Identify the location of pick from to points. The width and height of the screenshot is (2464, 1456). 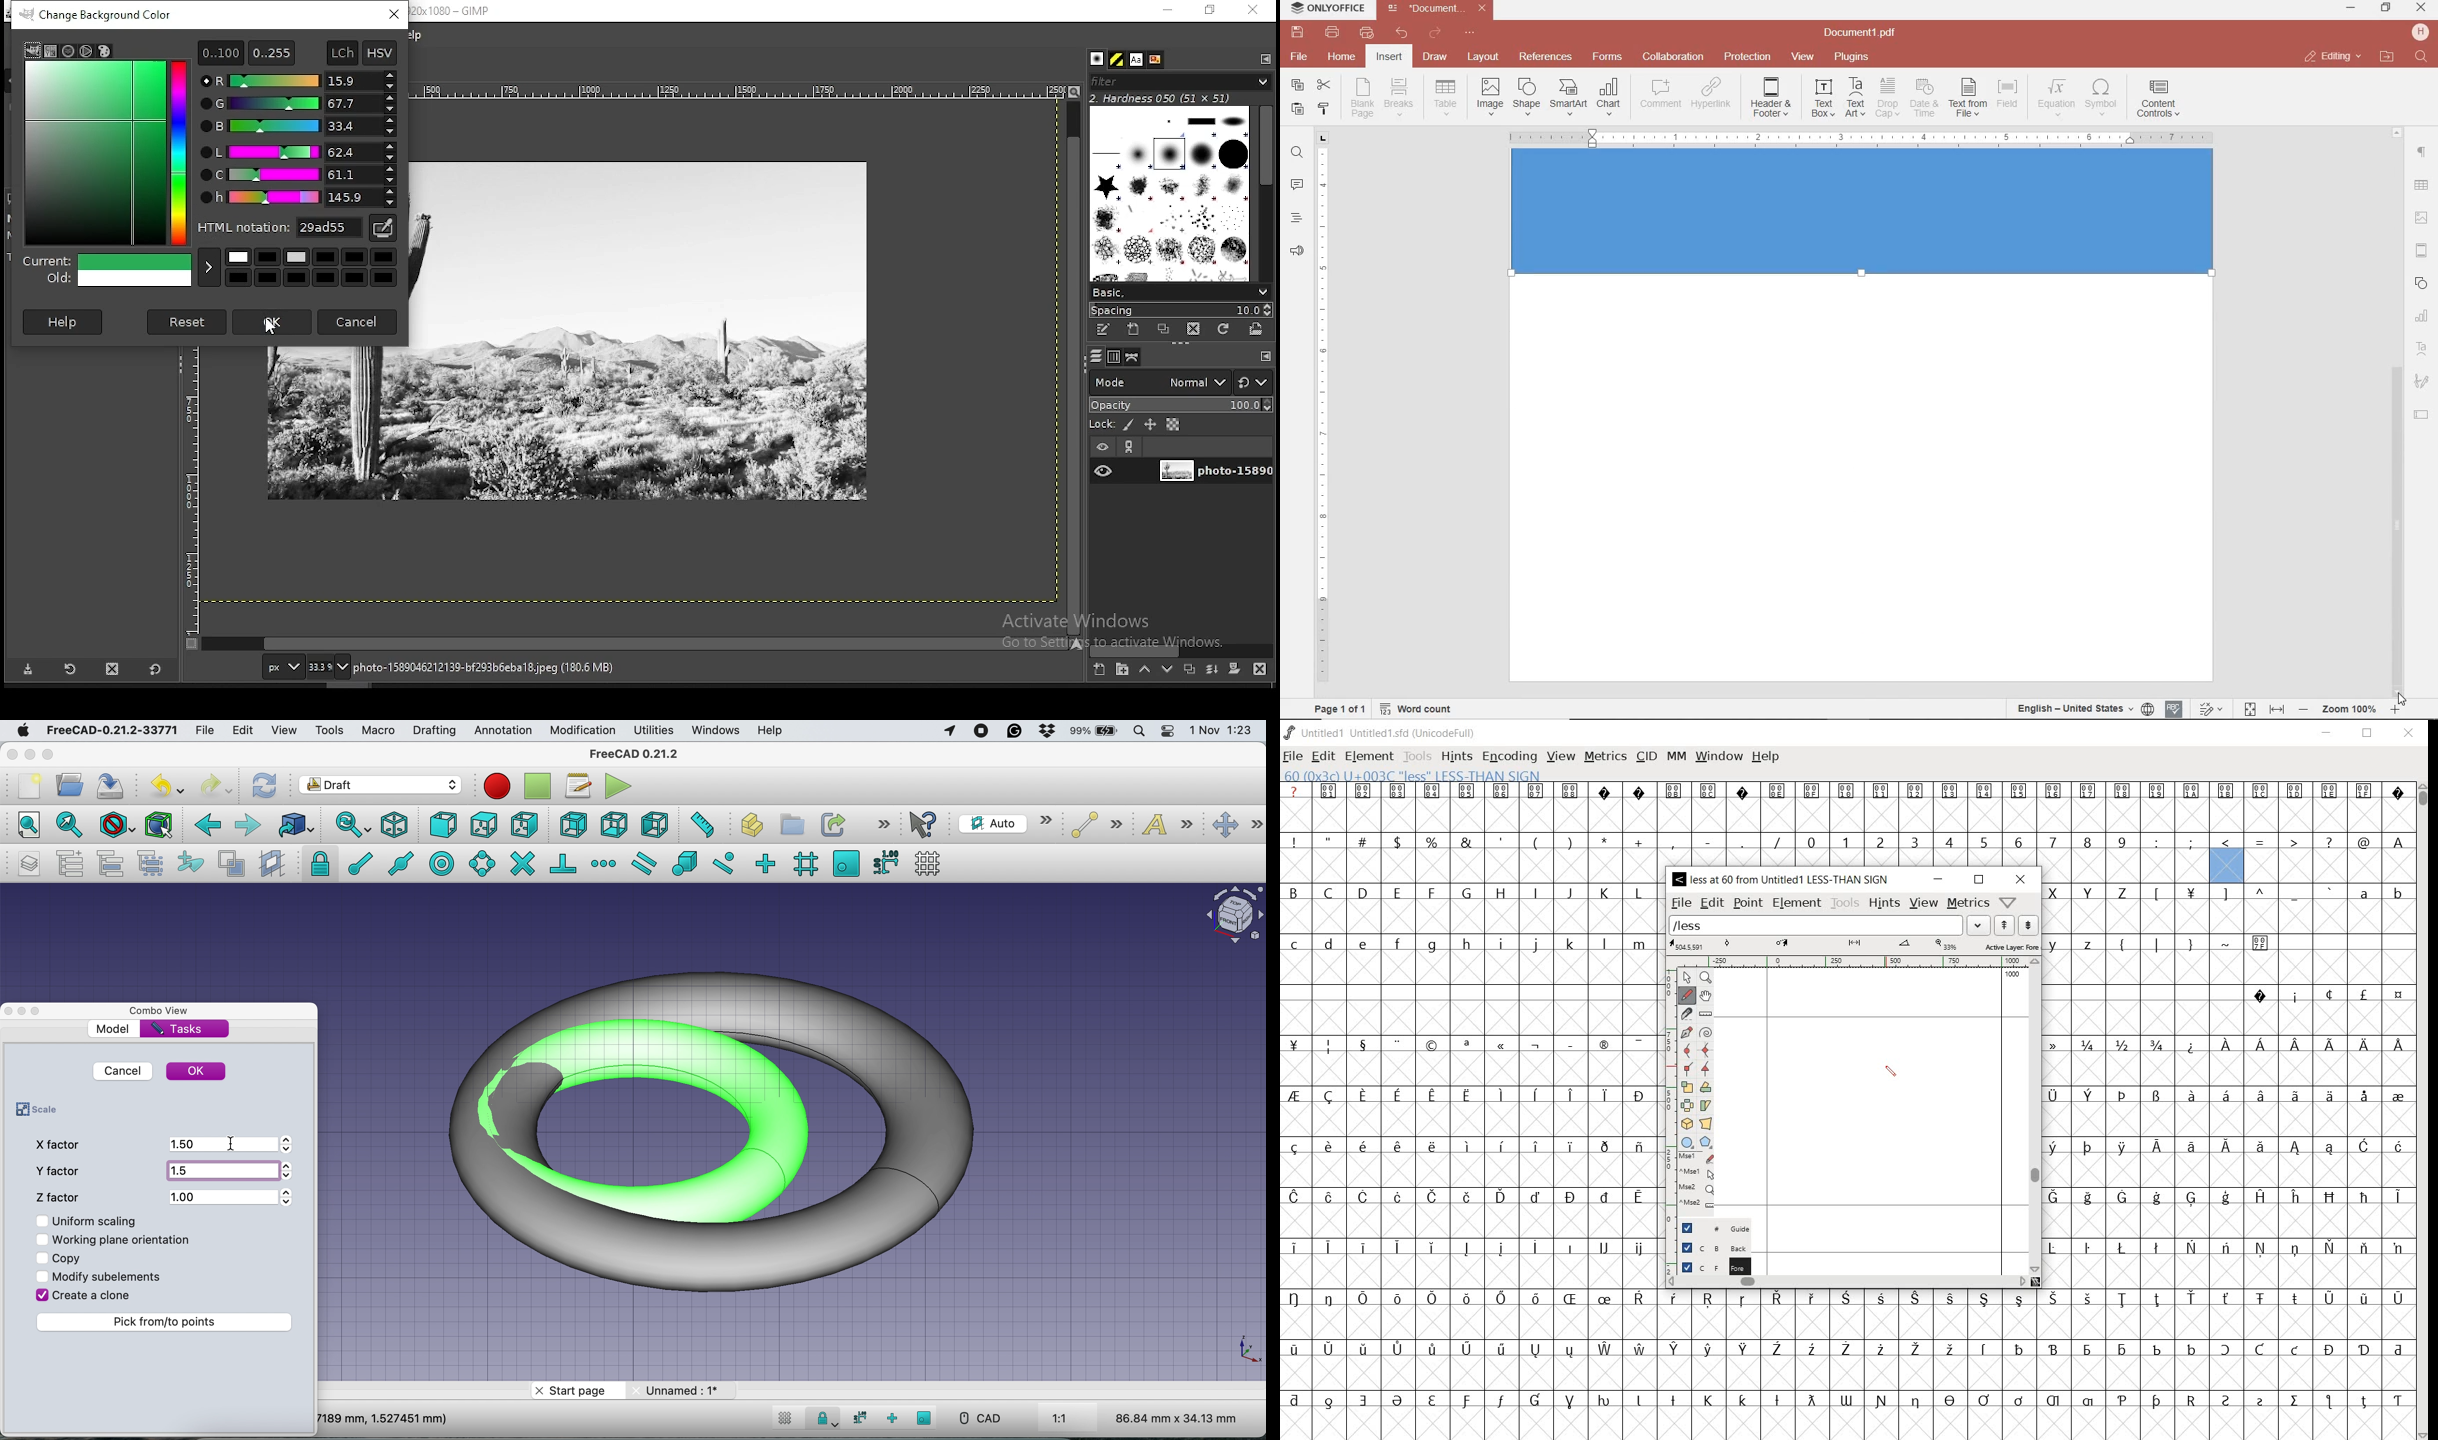
(167, 1322).